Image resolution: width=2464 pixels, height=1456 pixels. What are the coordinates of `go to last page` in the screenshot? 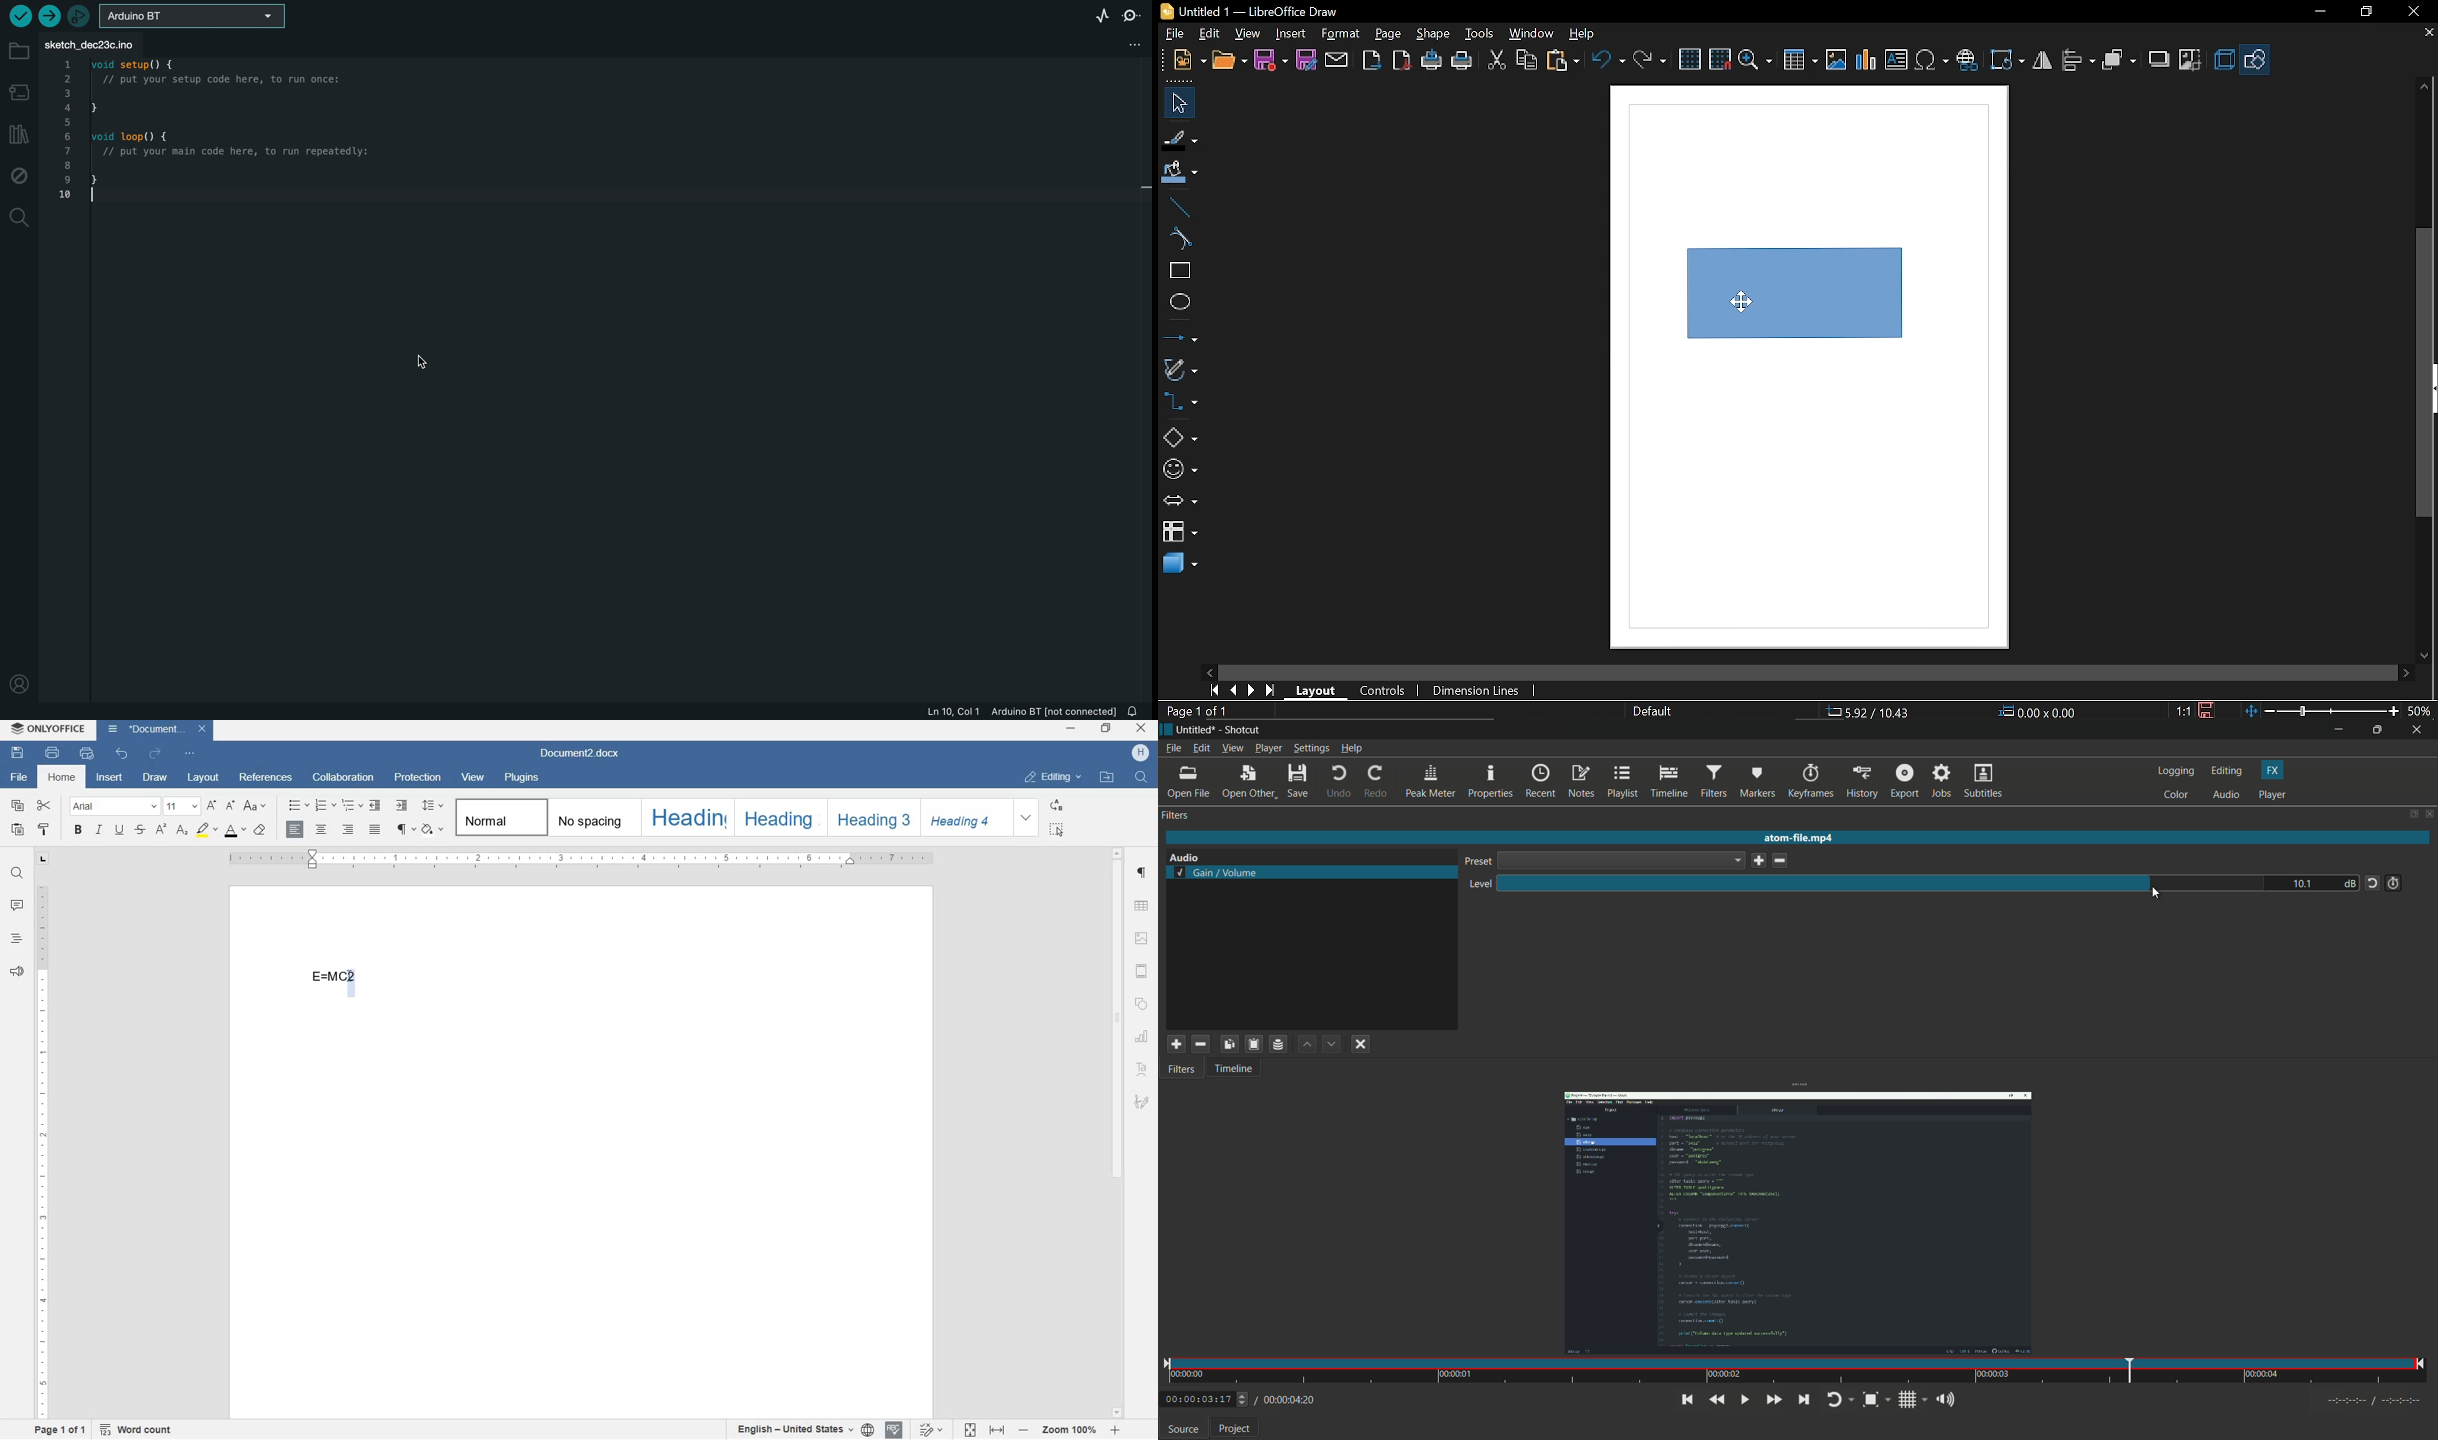 It's located at (1272, 691).